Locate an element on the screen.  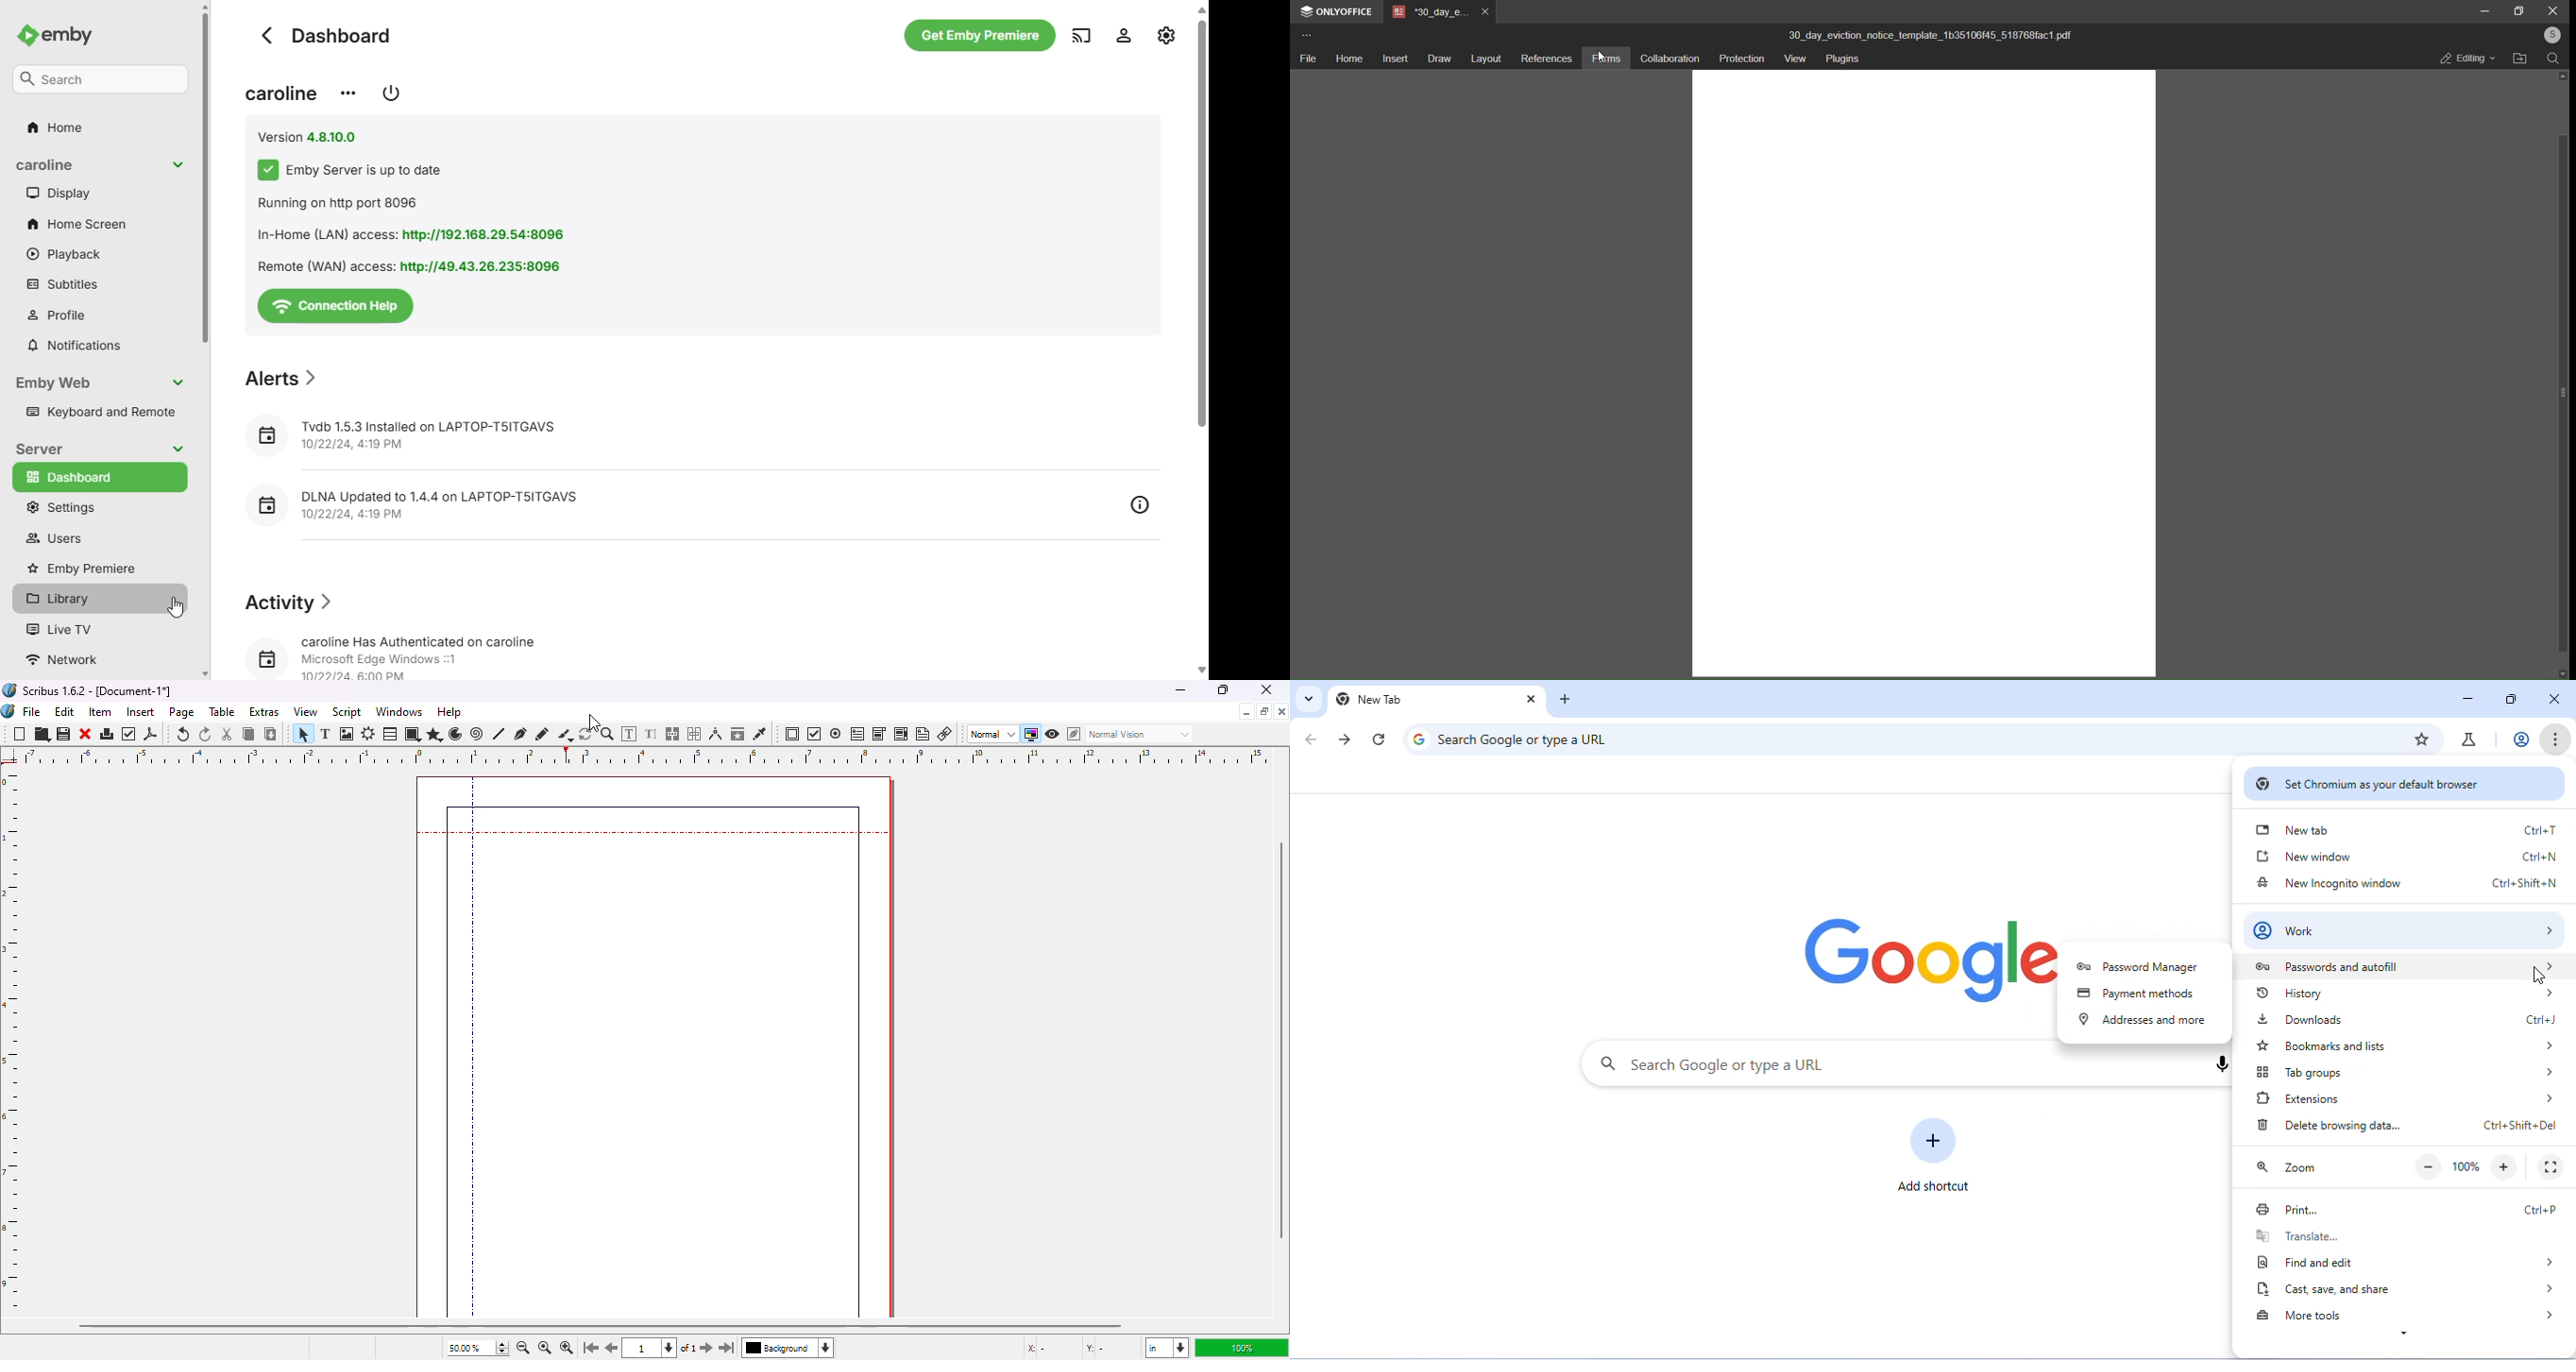
edit in preview mode is located at coordinates (1074, 734).